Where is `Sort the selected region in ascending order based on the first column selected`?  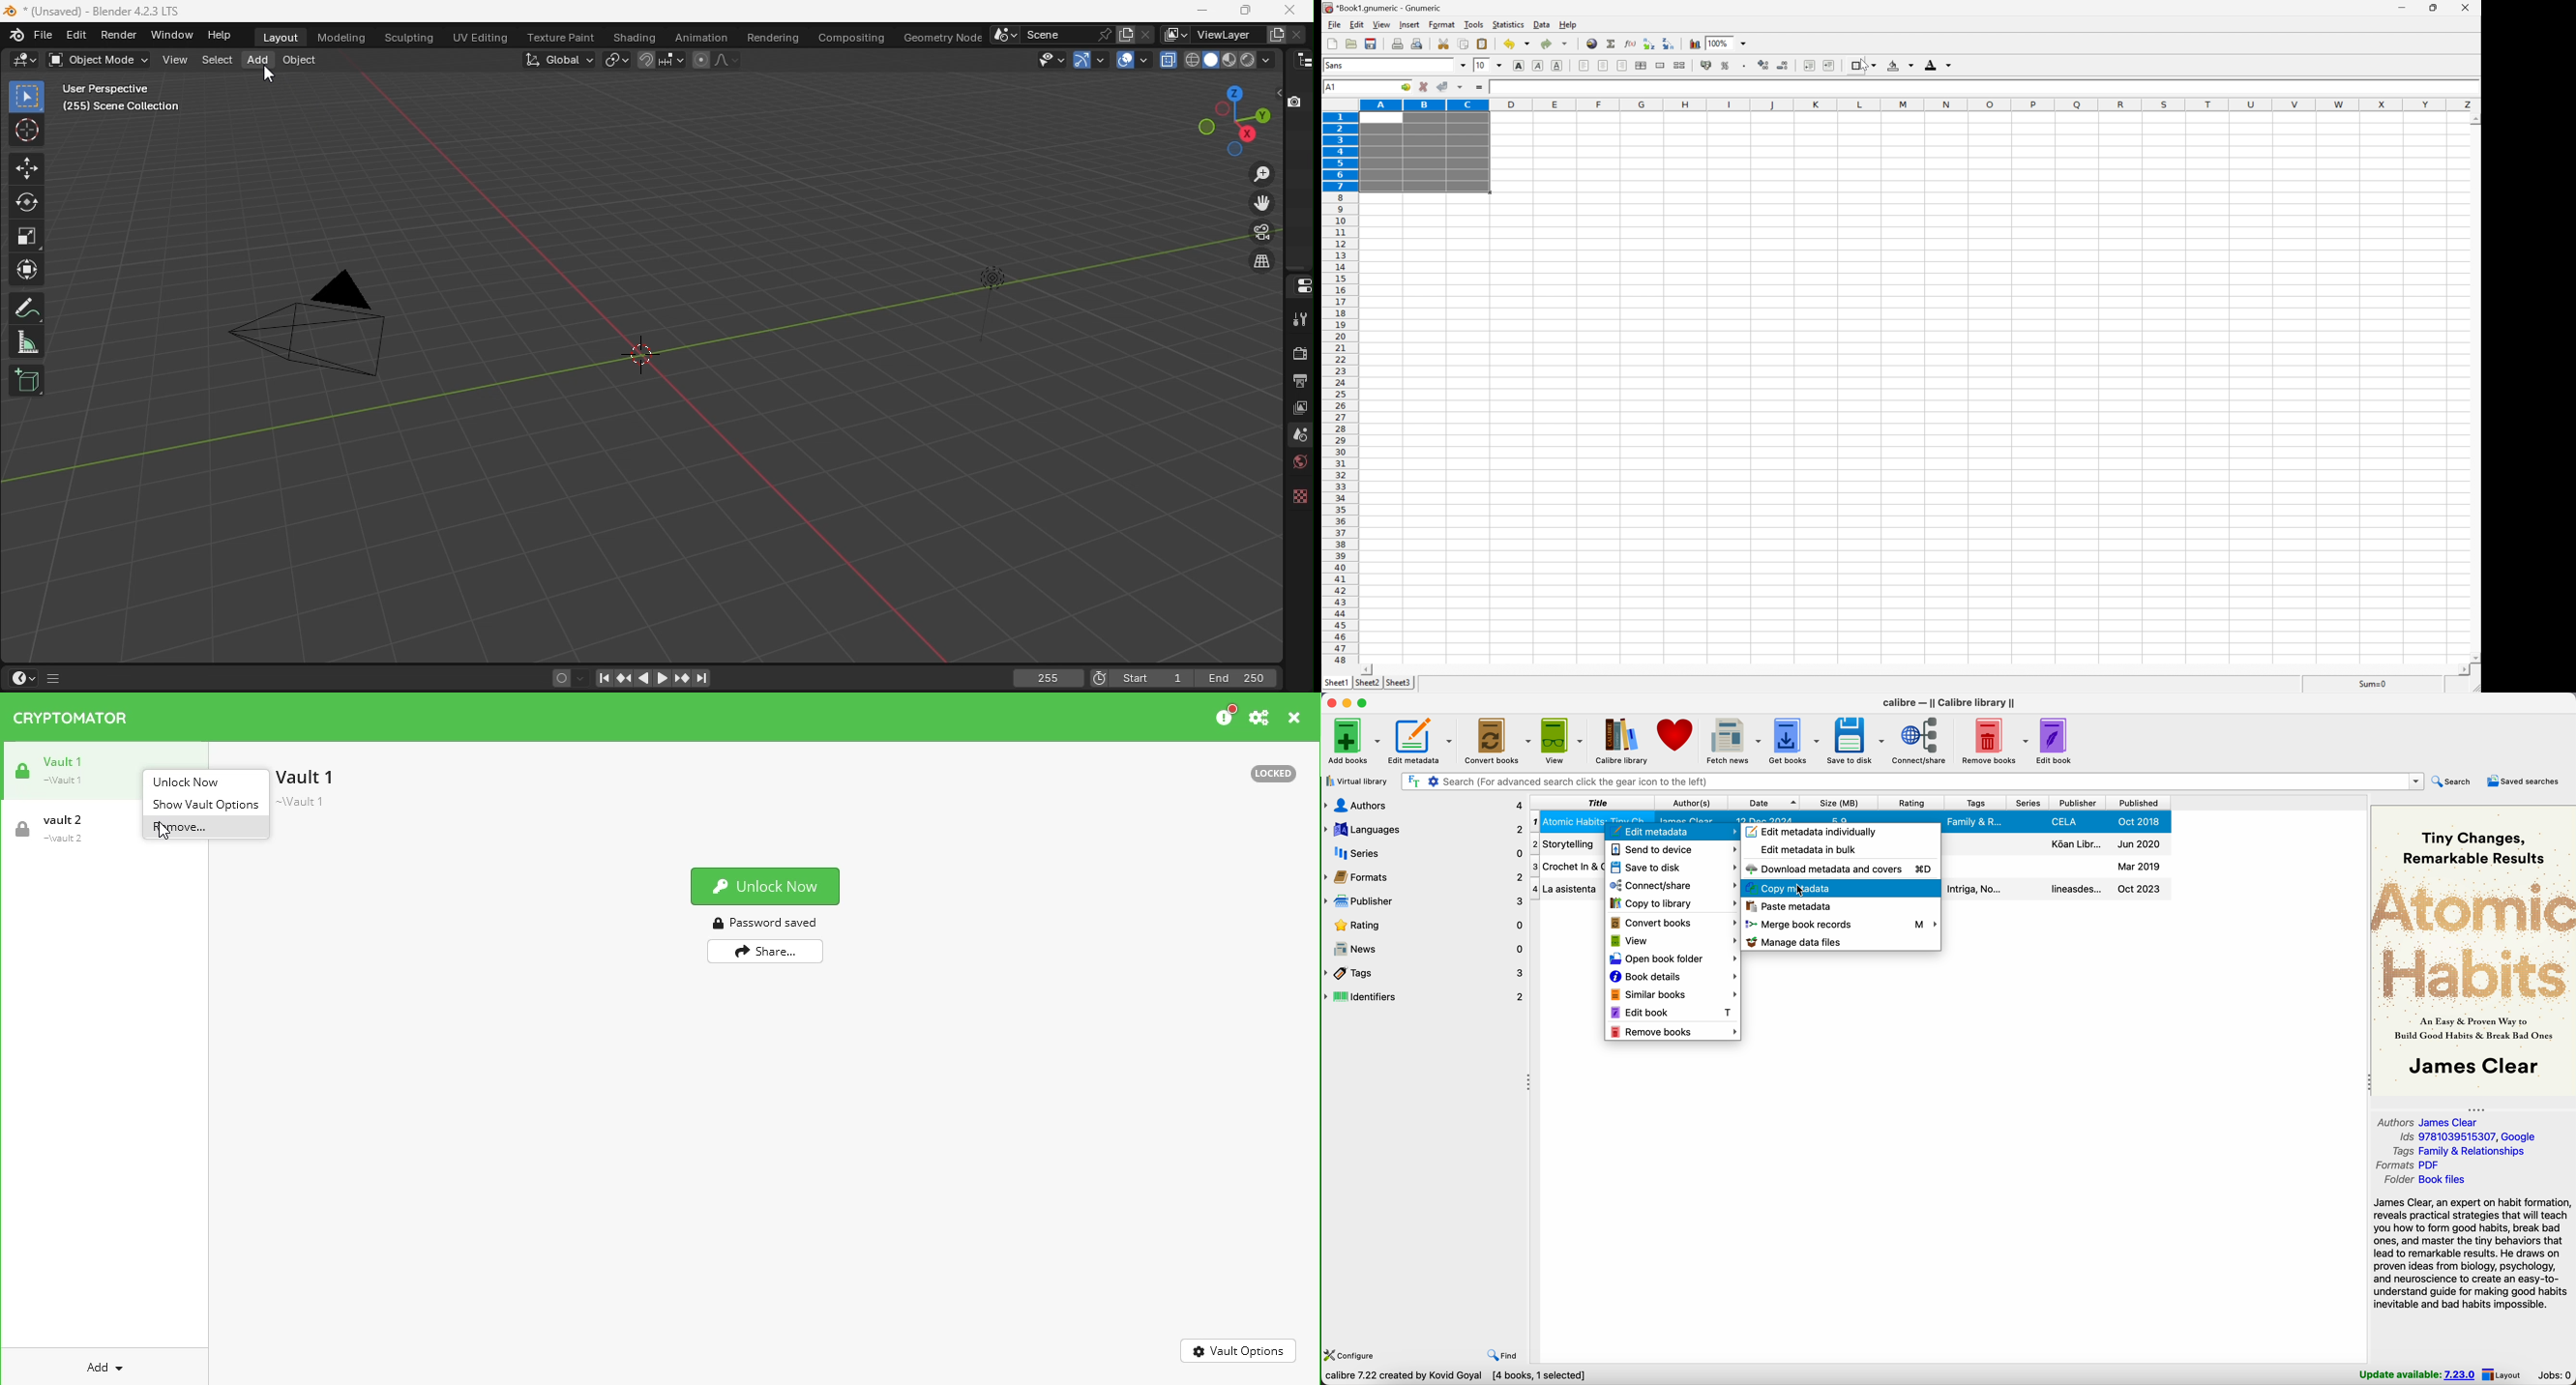 Sort the selected region in ascending order based on the first column selected is located at coordinates (1649, 42).